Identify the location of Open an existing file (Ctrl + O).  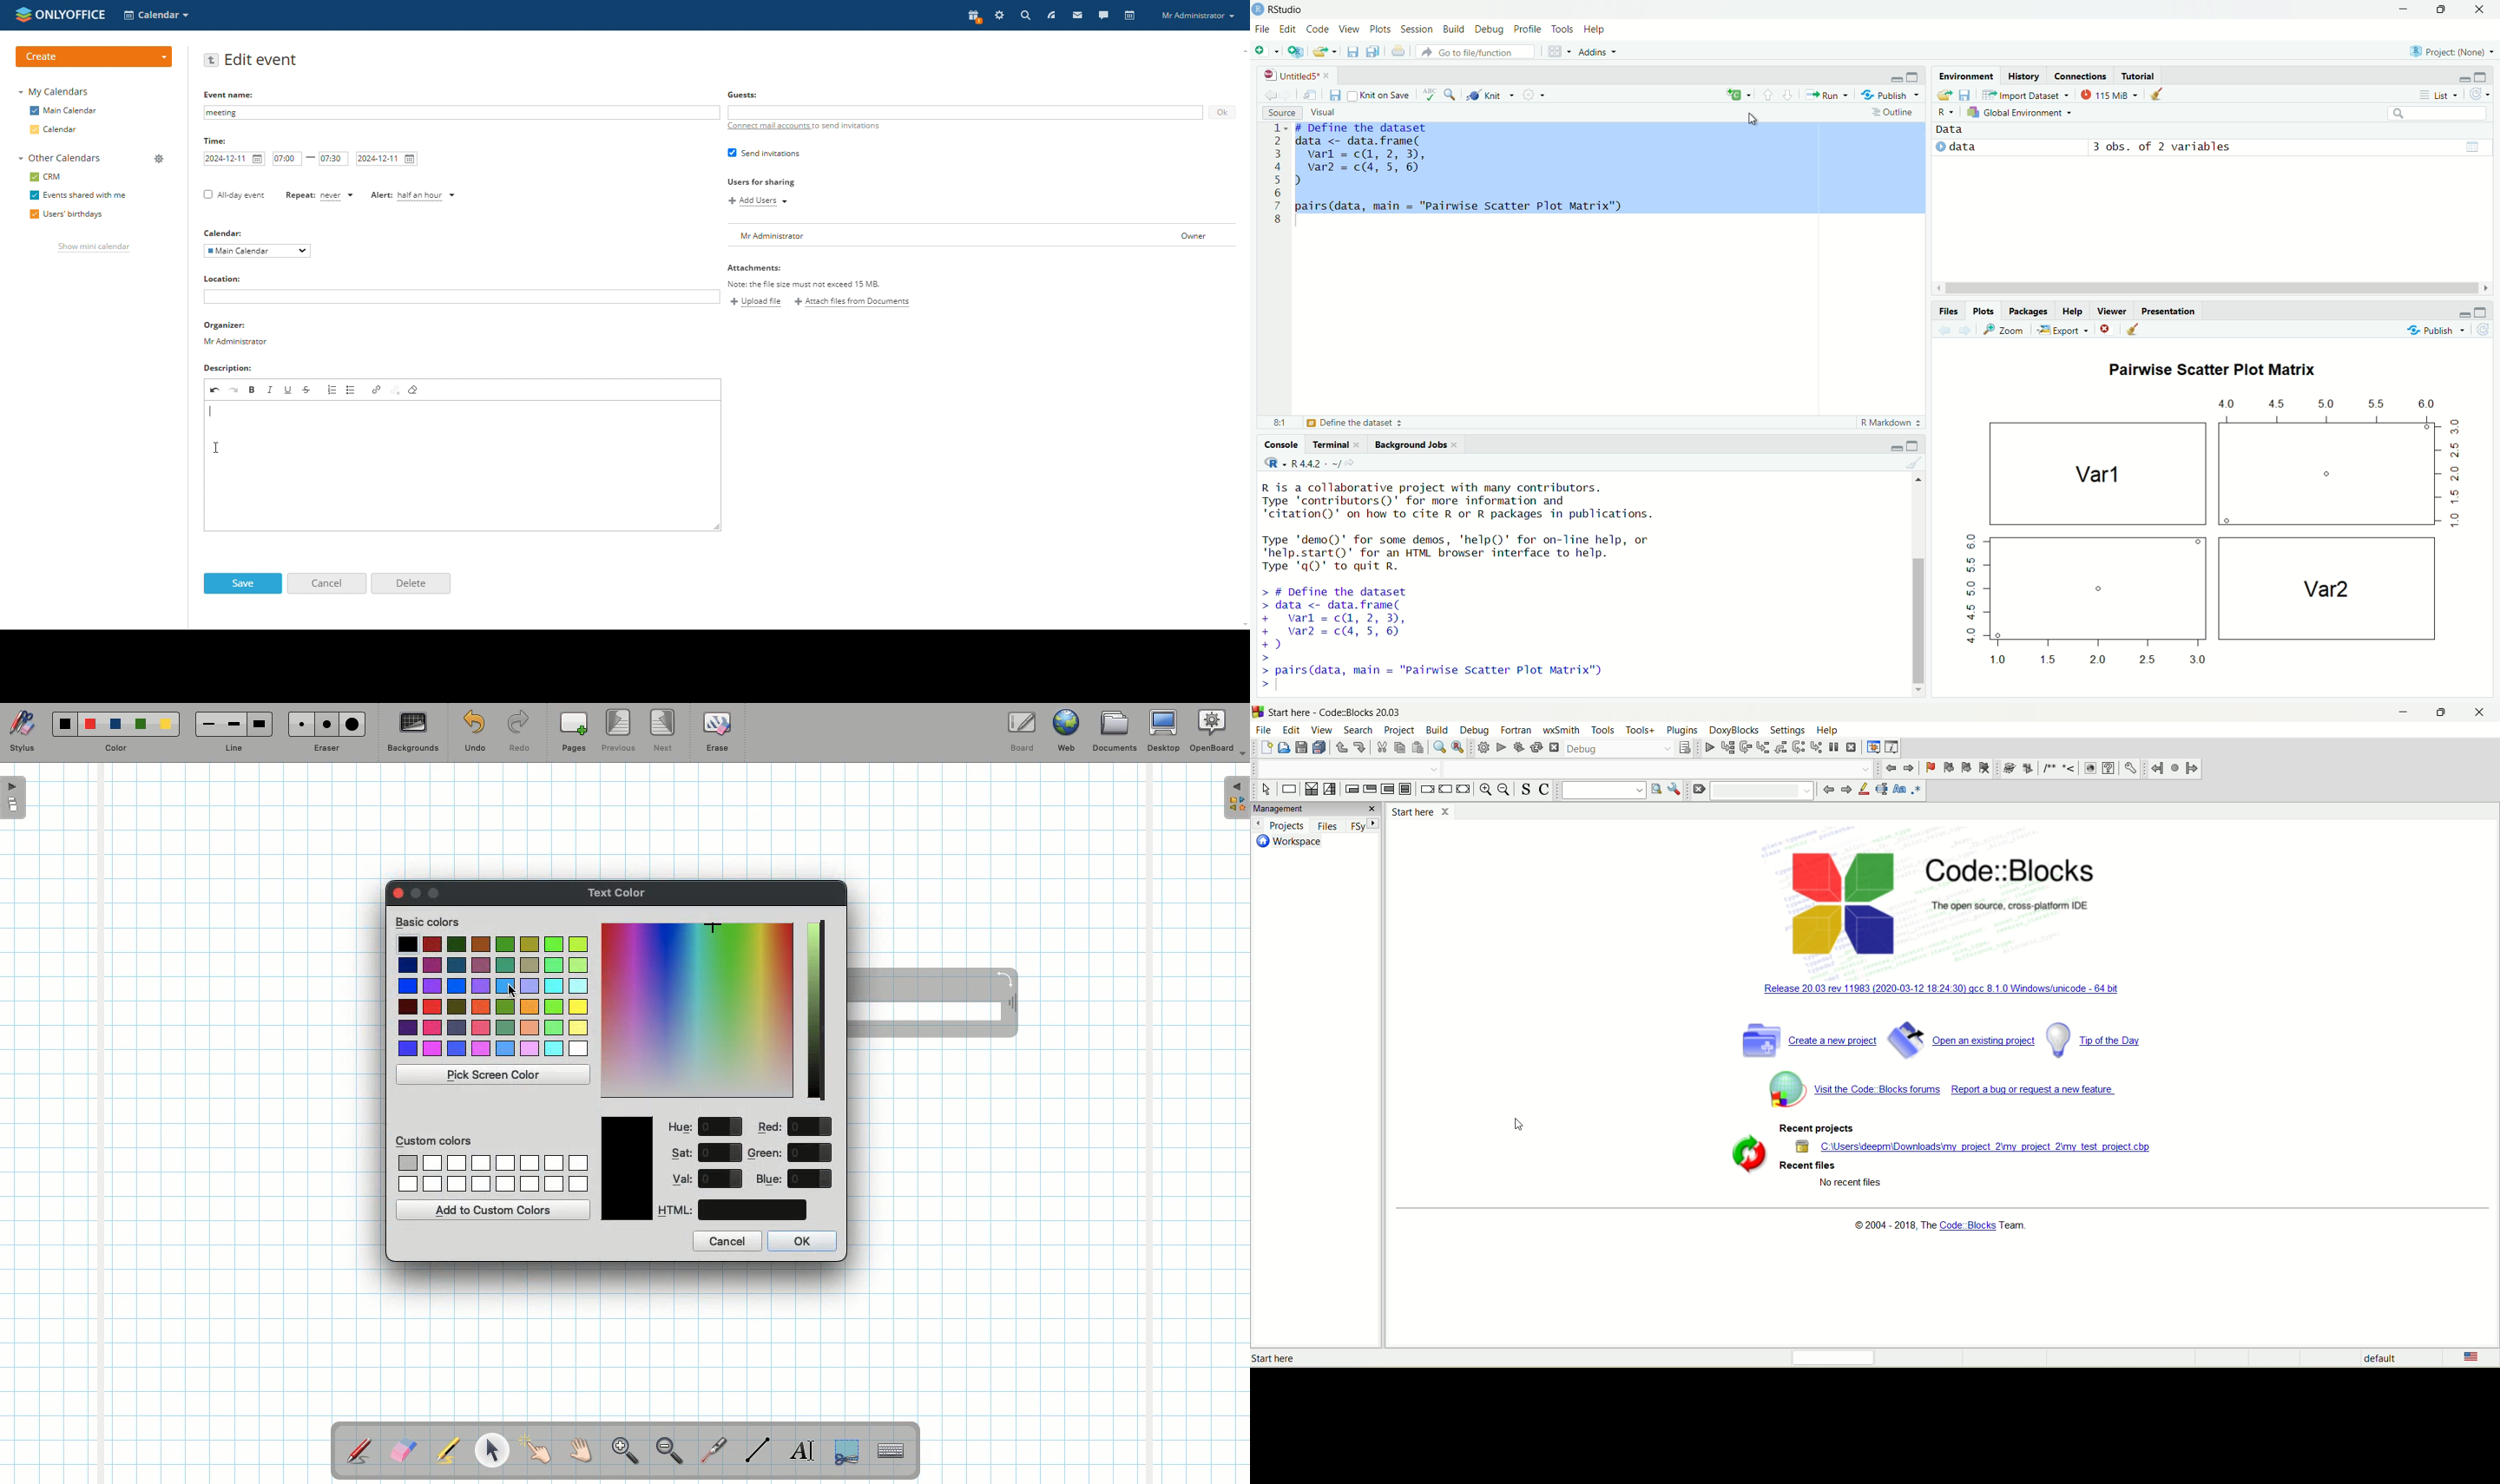
(1326, 51).